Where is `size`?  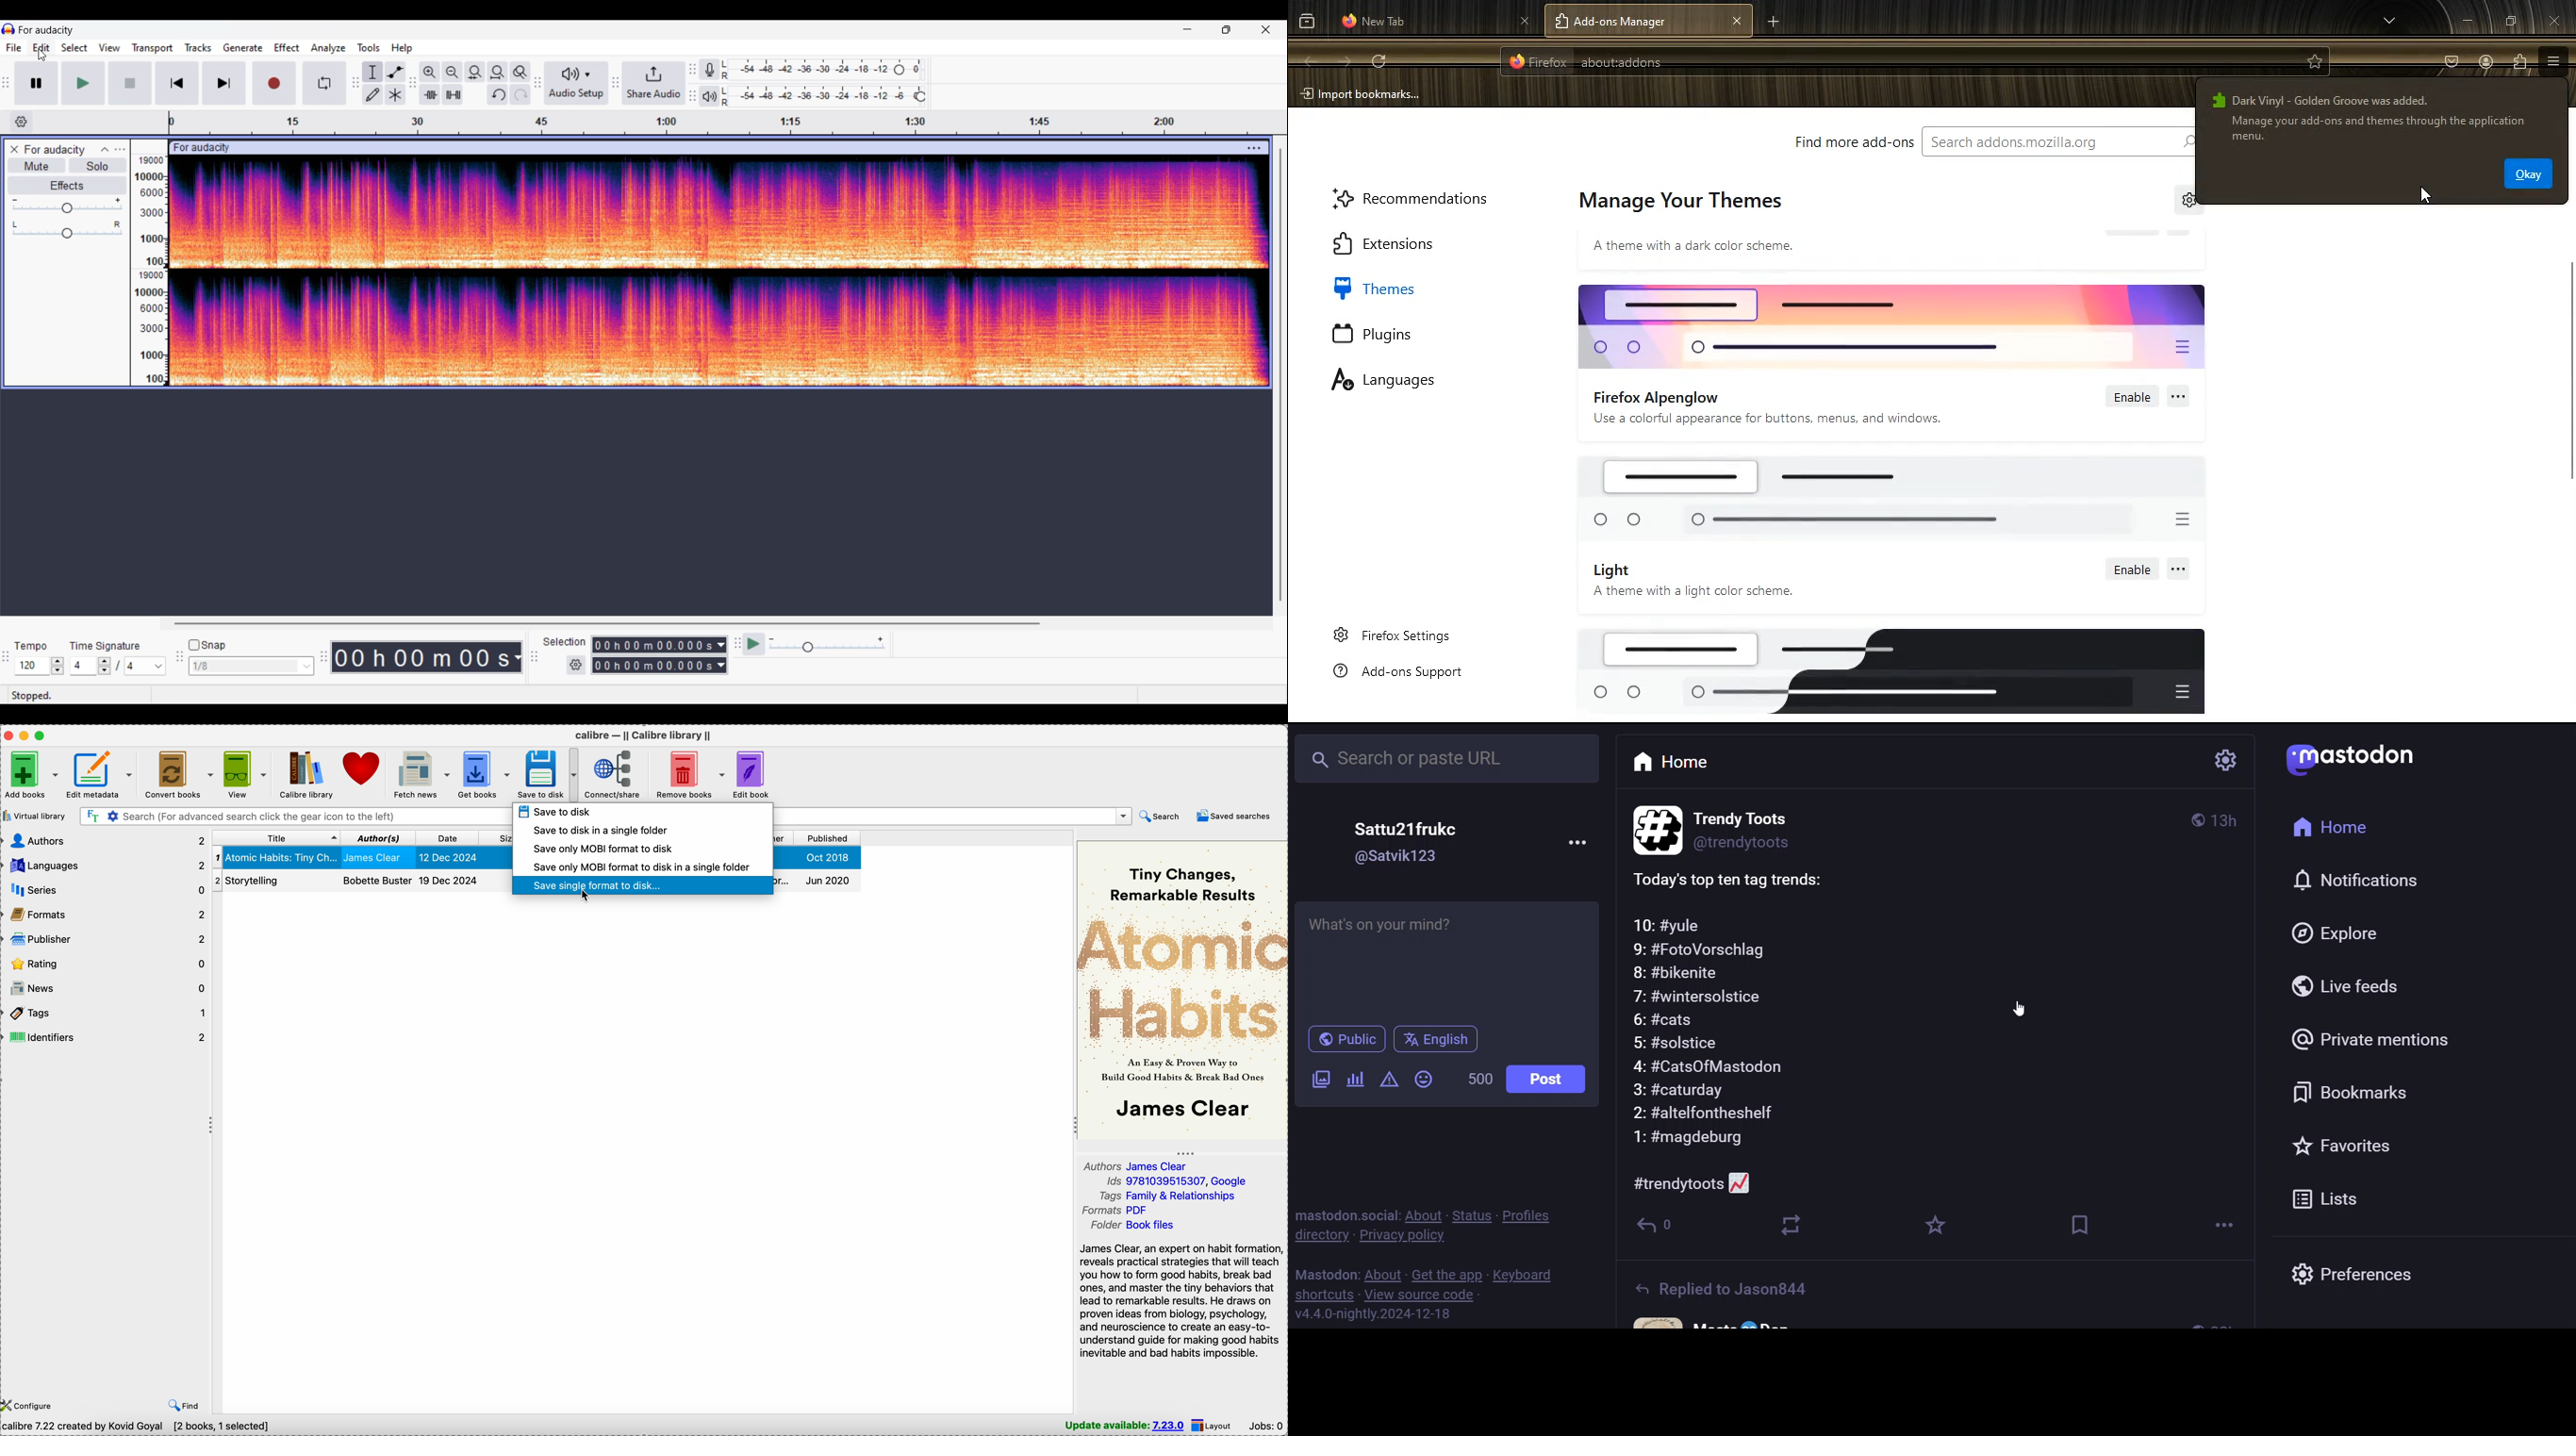
size is located at coordinates (495, 838).